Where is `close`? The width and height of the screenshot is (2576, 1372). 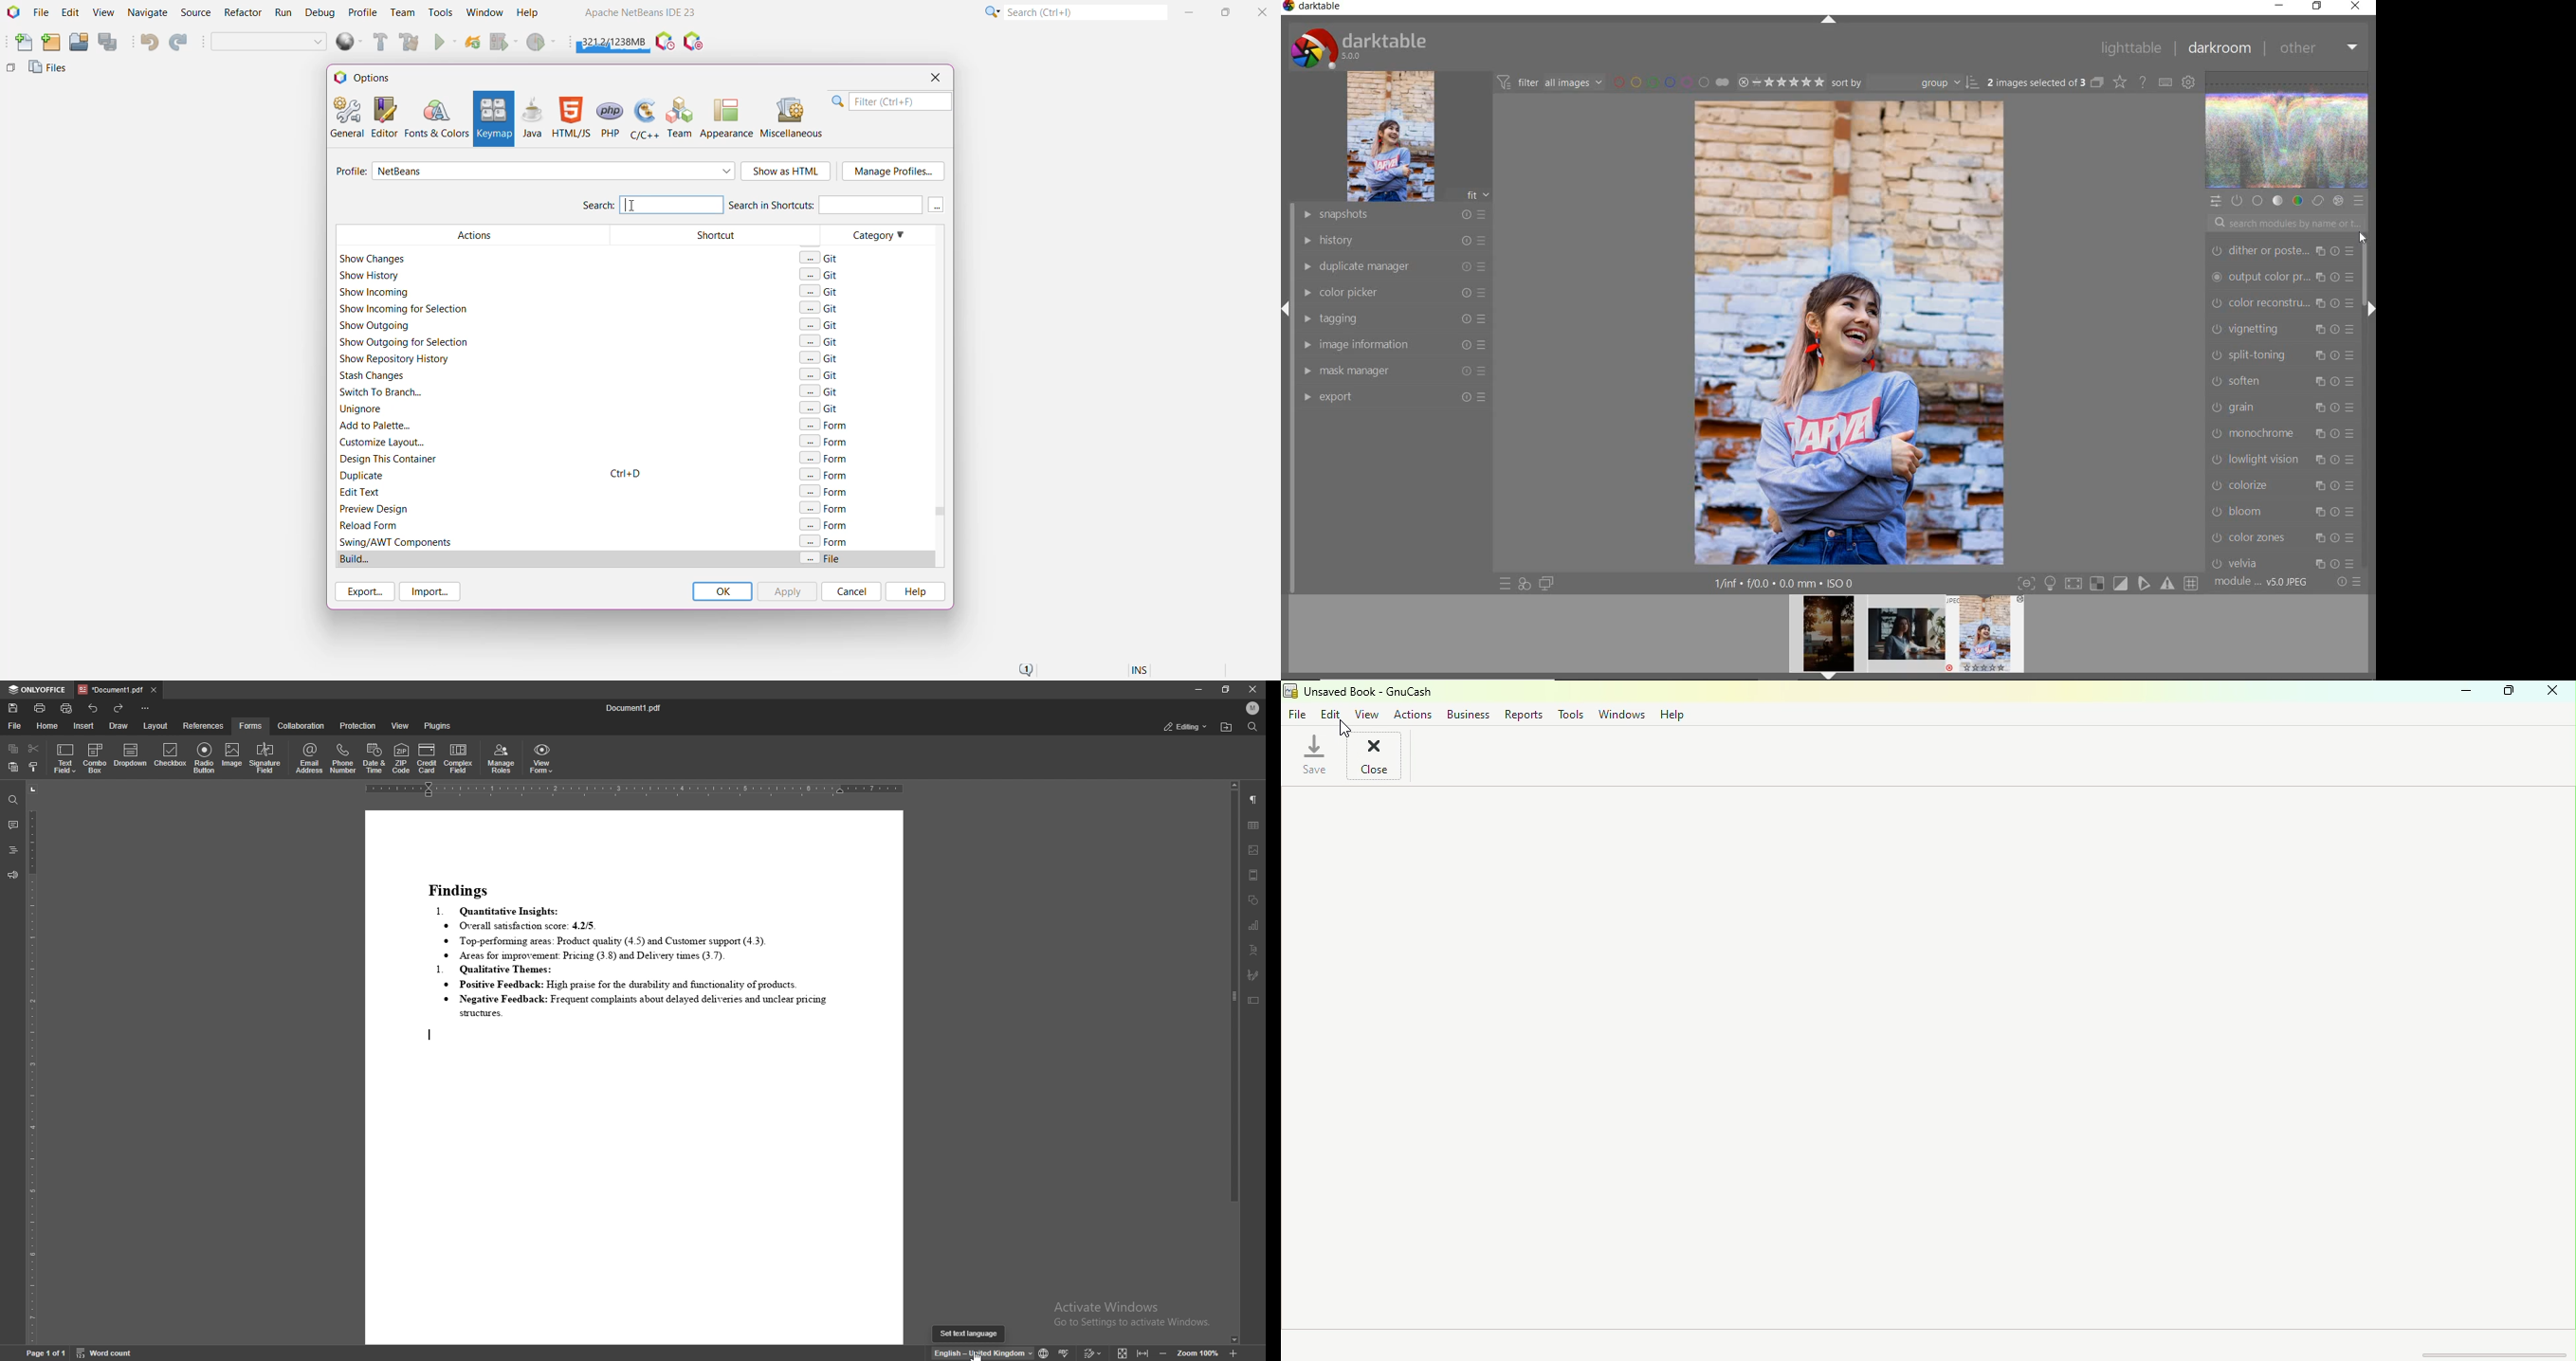
close is located at coordinates (1251, 689).